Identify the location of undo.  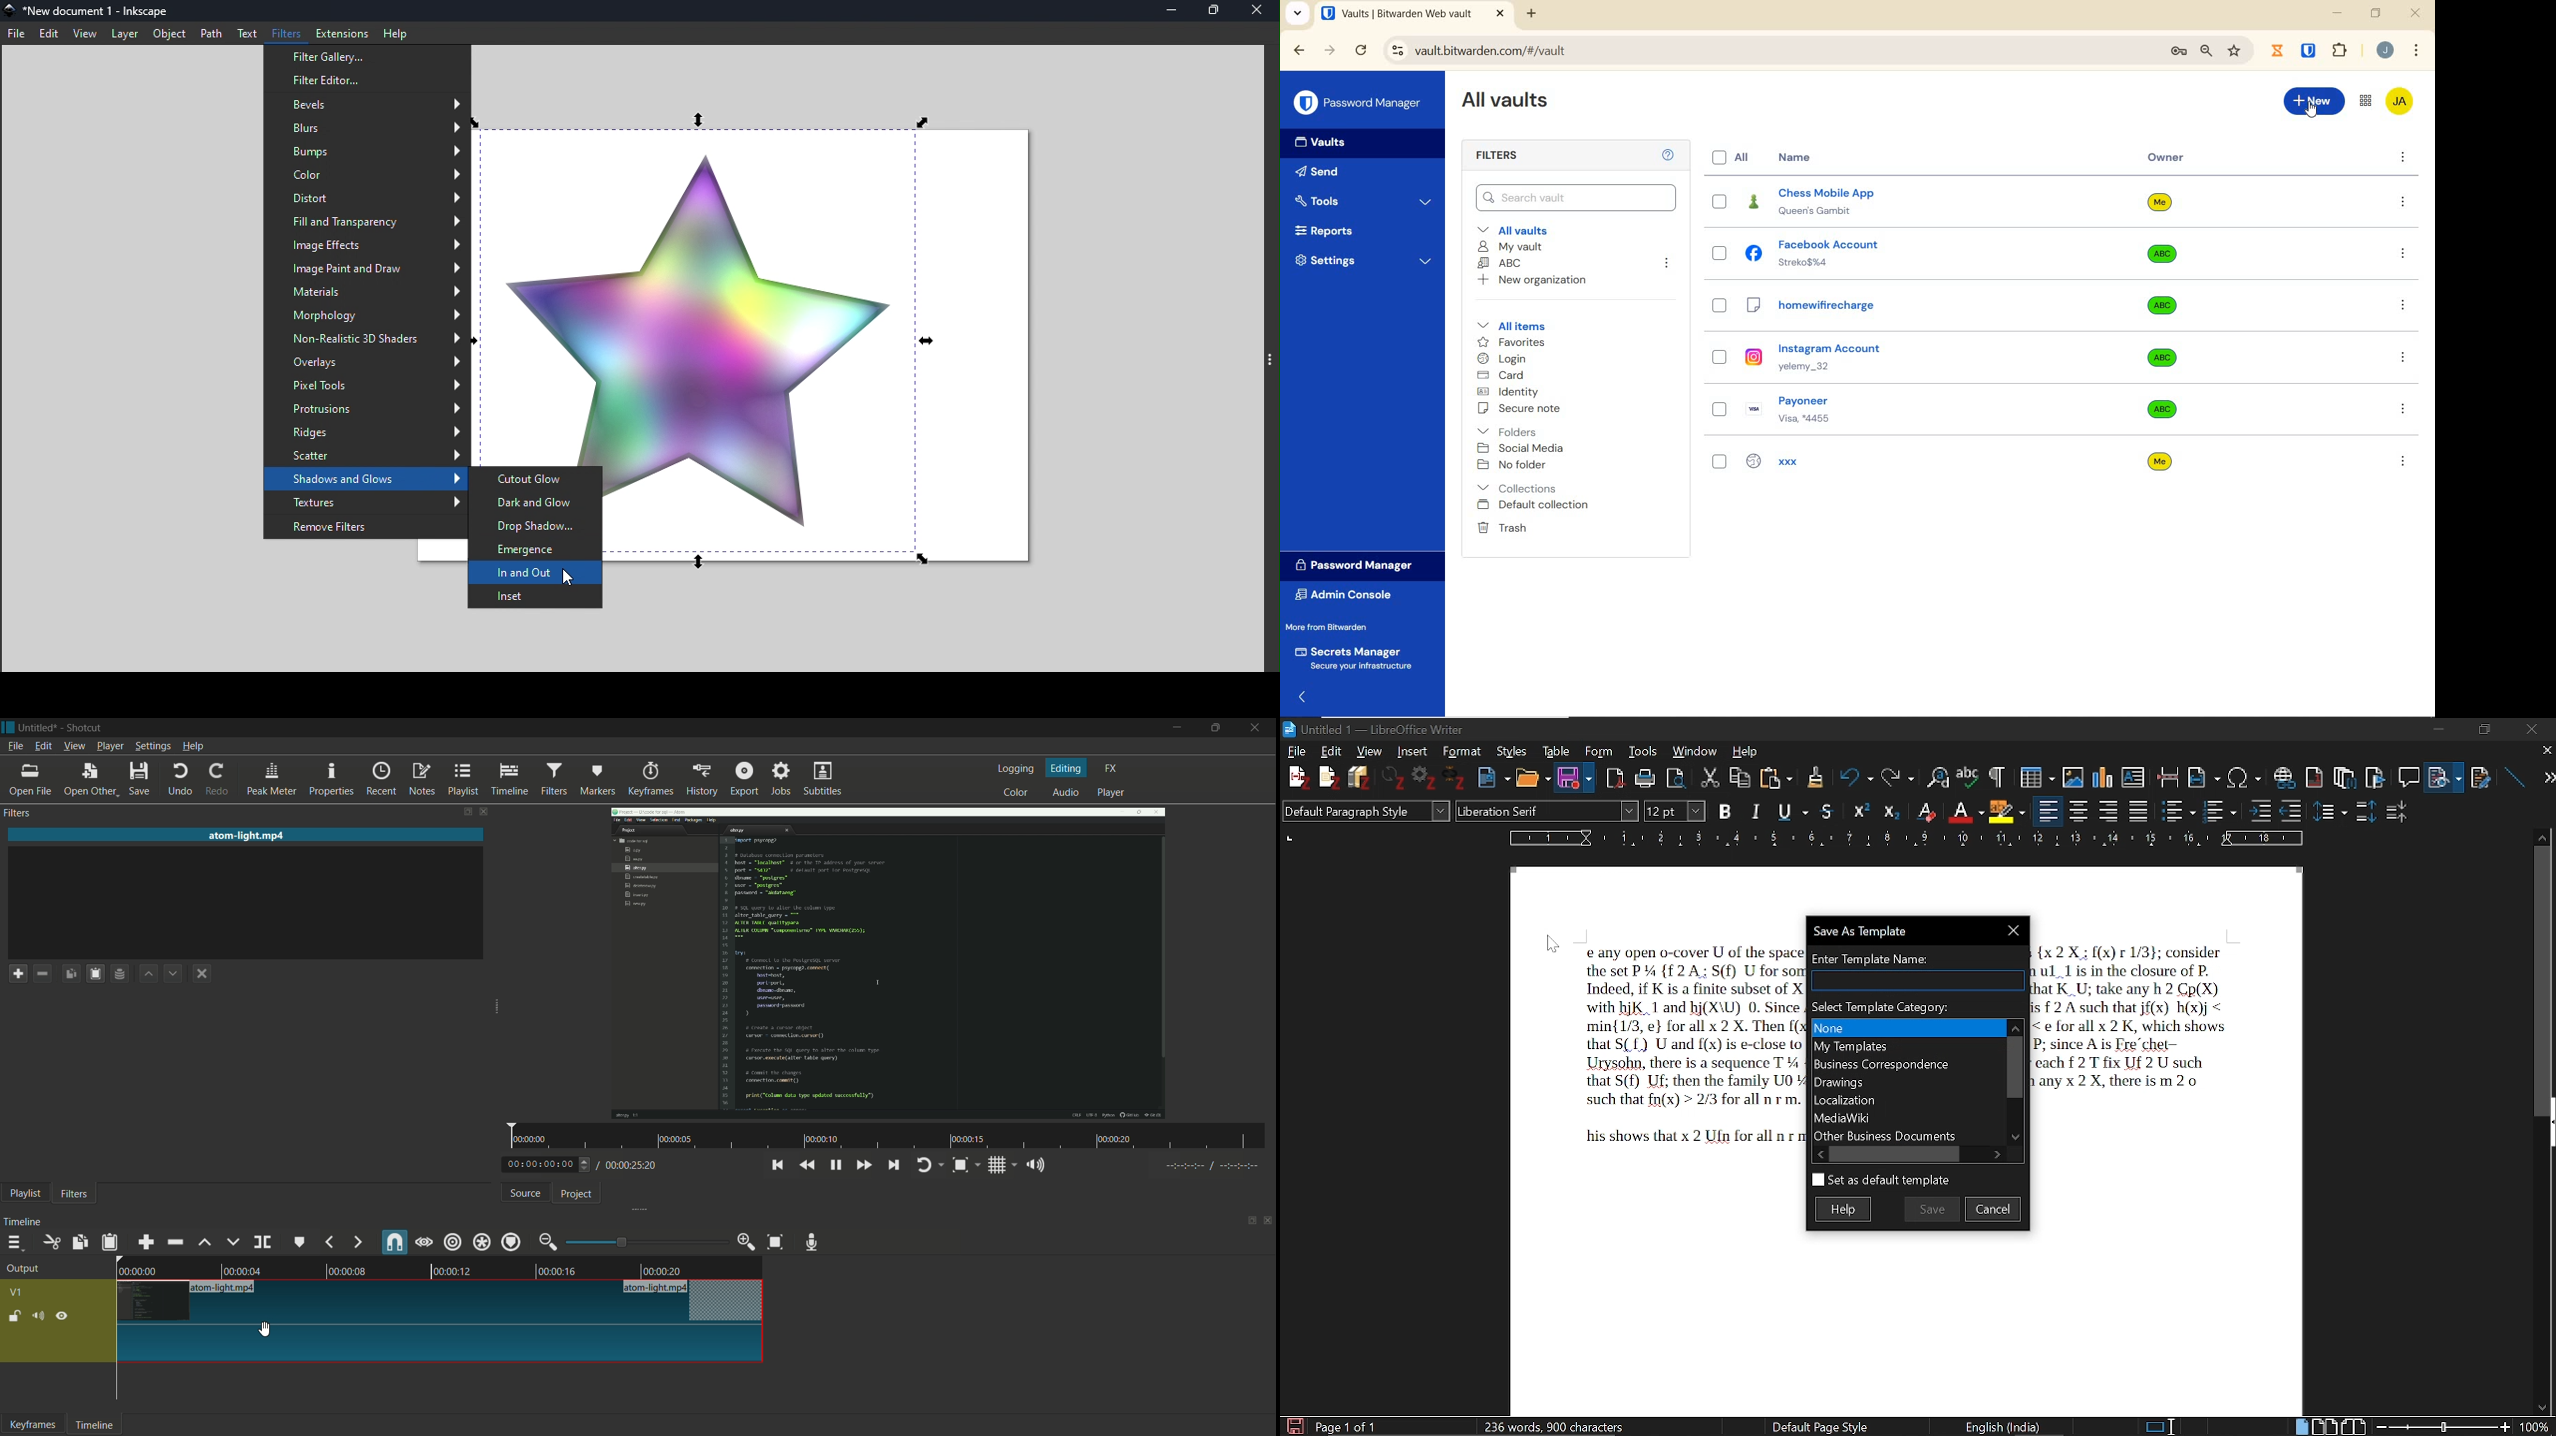
(178, 778).